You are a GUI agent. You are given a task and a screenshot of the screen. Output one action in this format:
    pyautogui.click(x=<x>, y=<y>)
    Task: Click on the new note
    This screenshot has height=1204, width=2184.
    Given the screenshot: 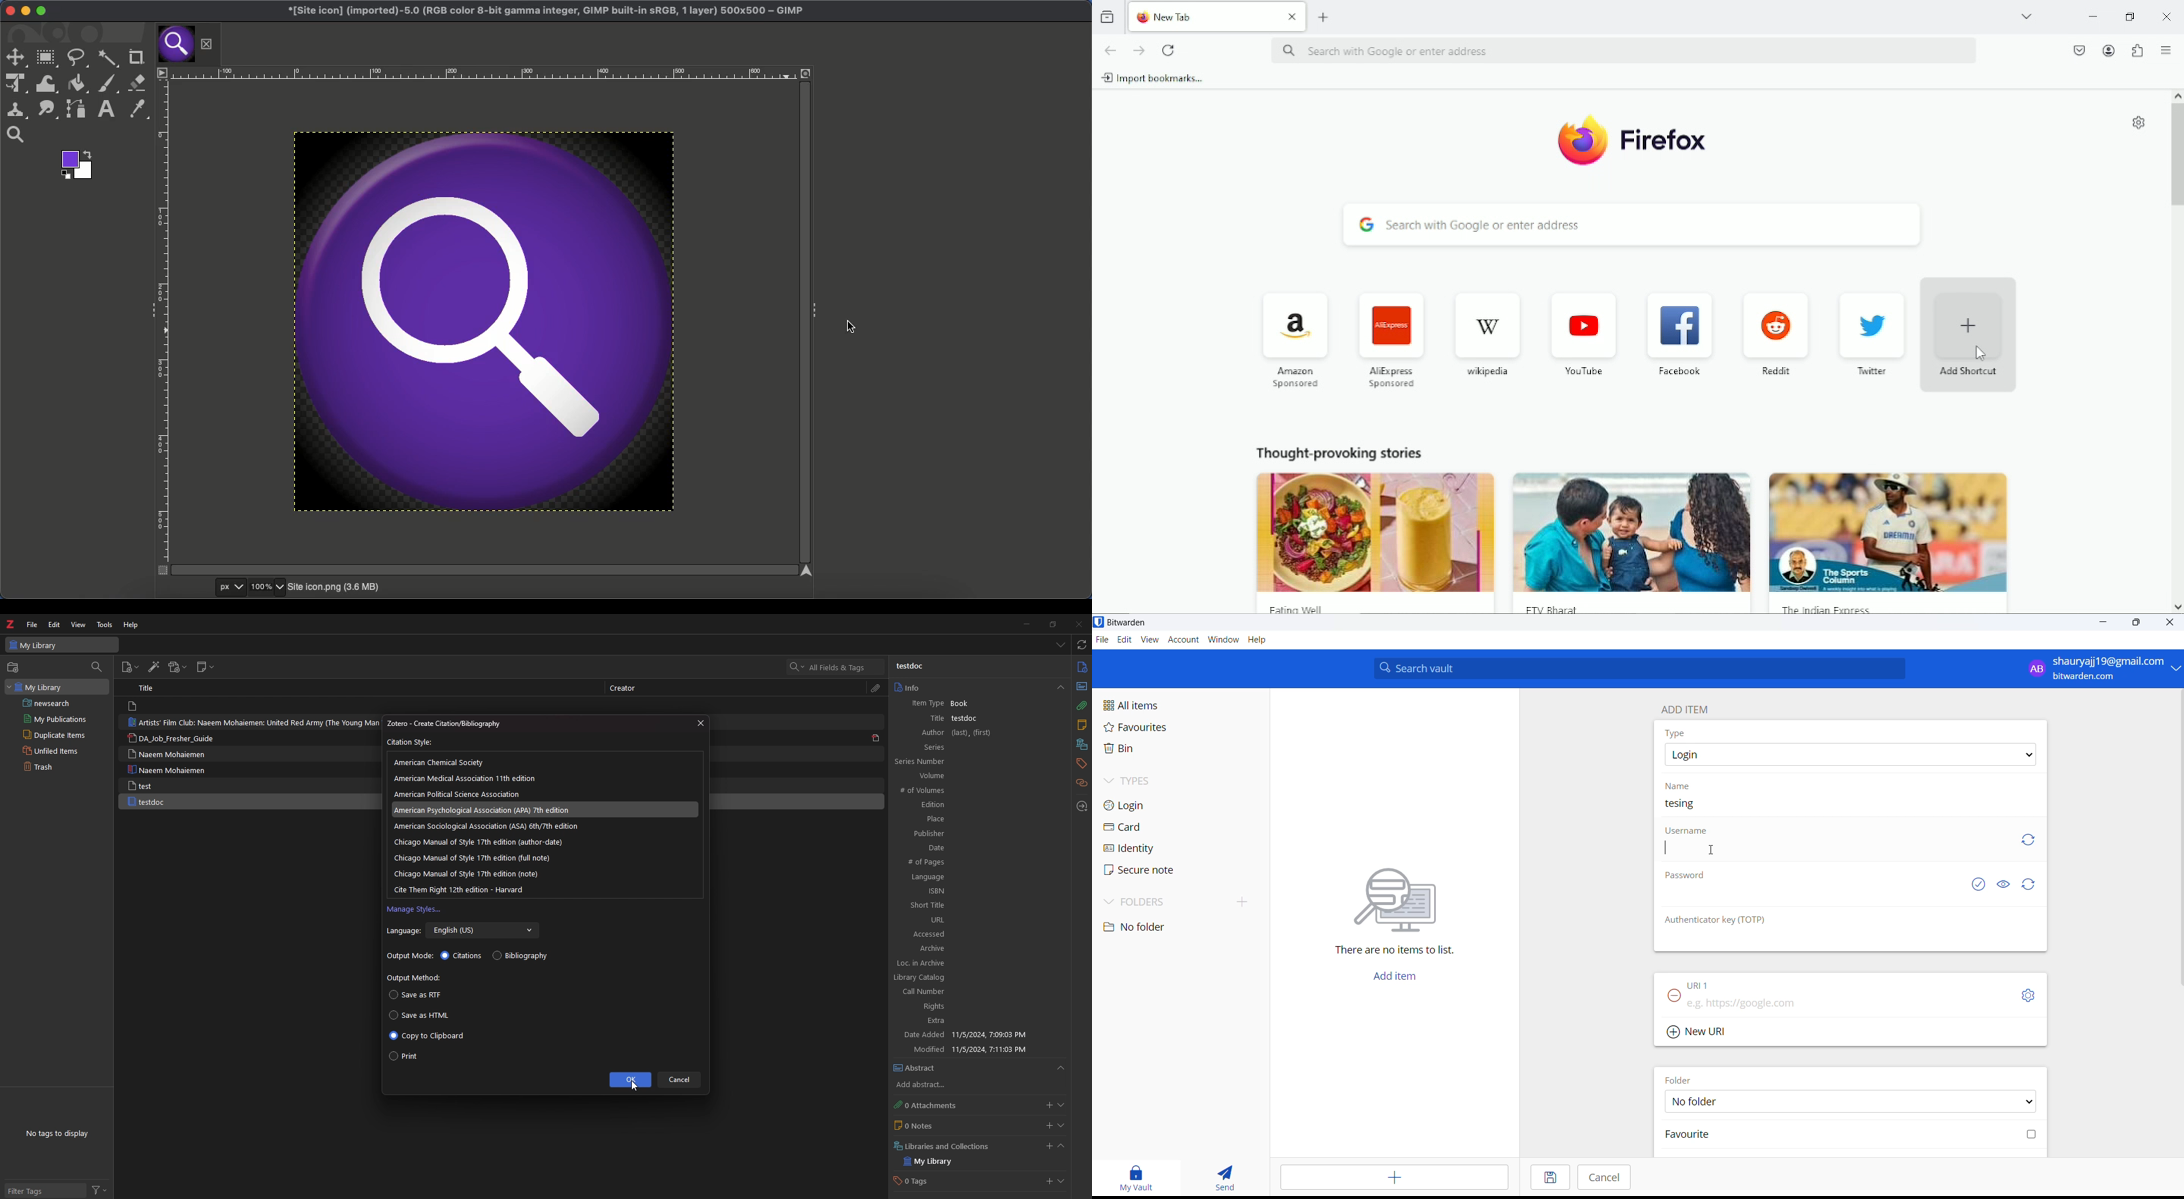 What is the action you would take?
    pyautogui.click(x=206, y=667)
    